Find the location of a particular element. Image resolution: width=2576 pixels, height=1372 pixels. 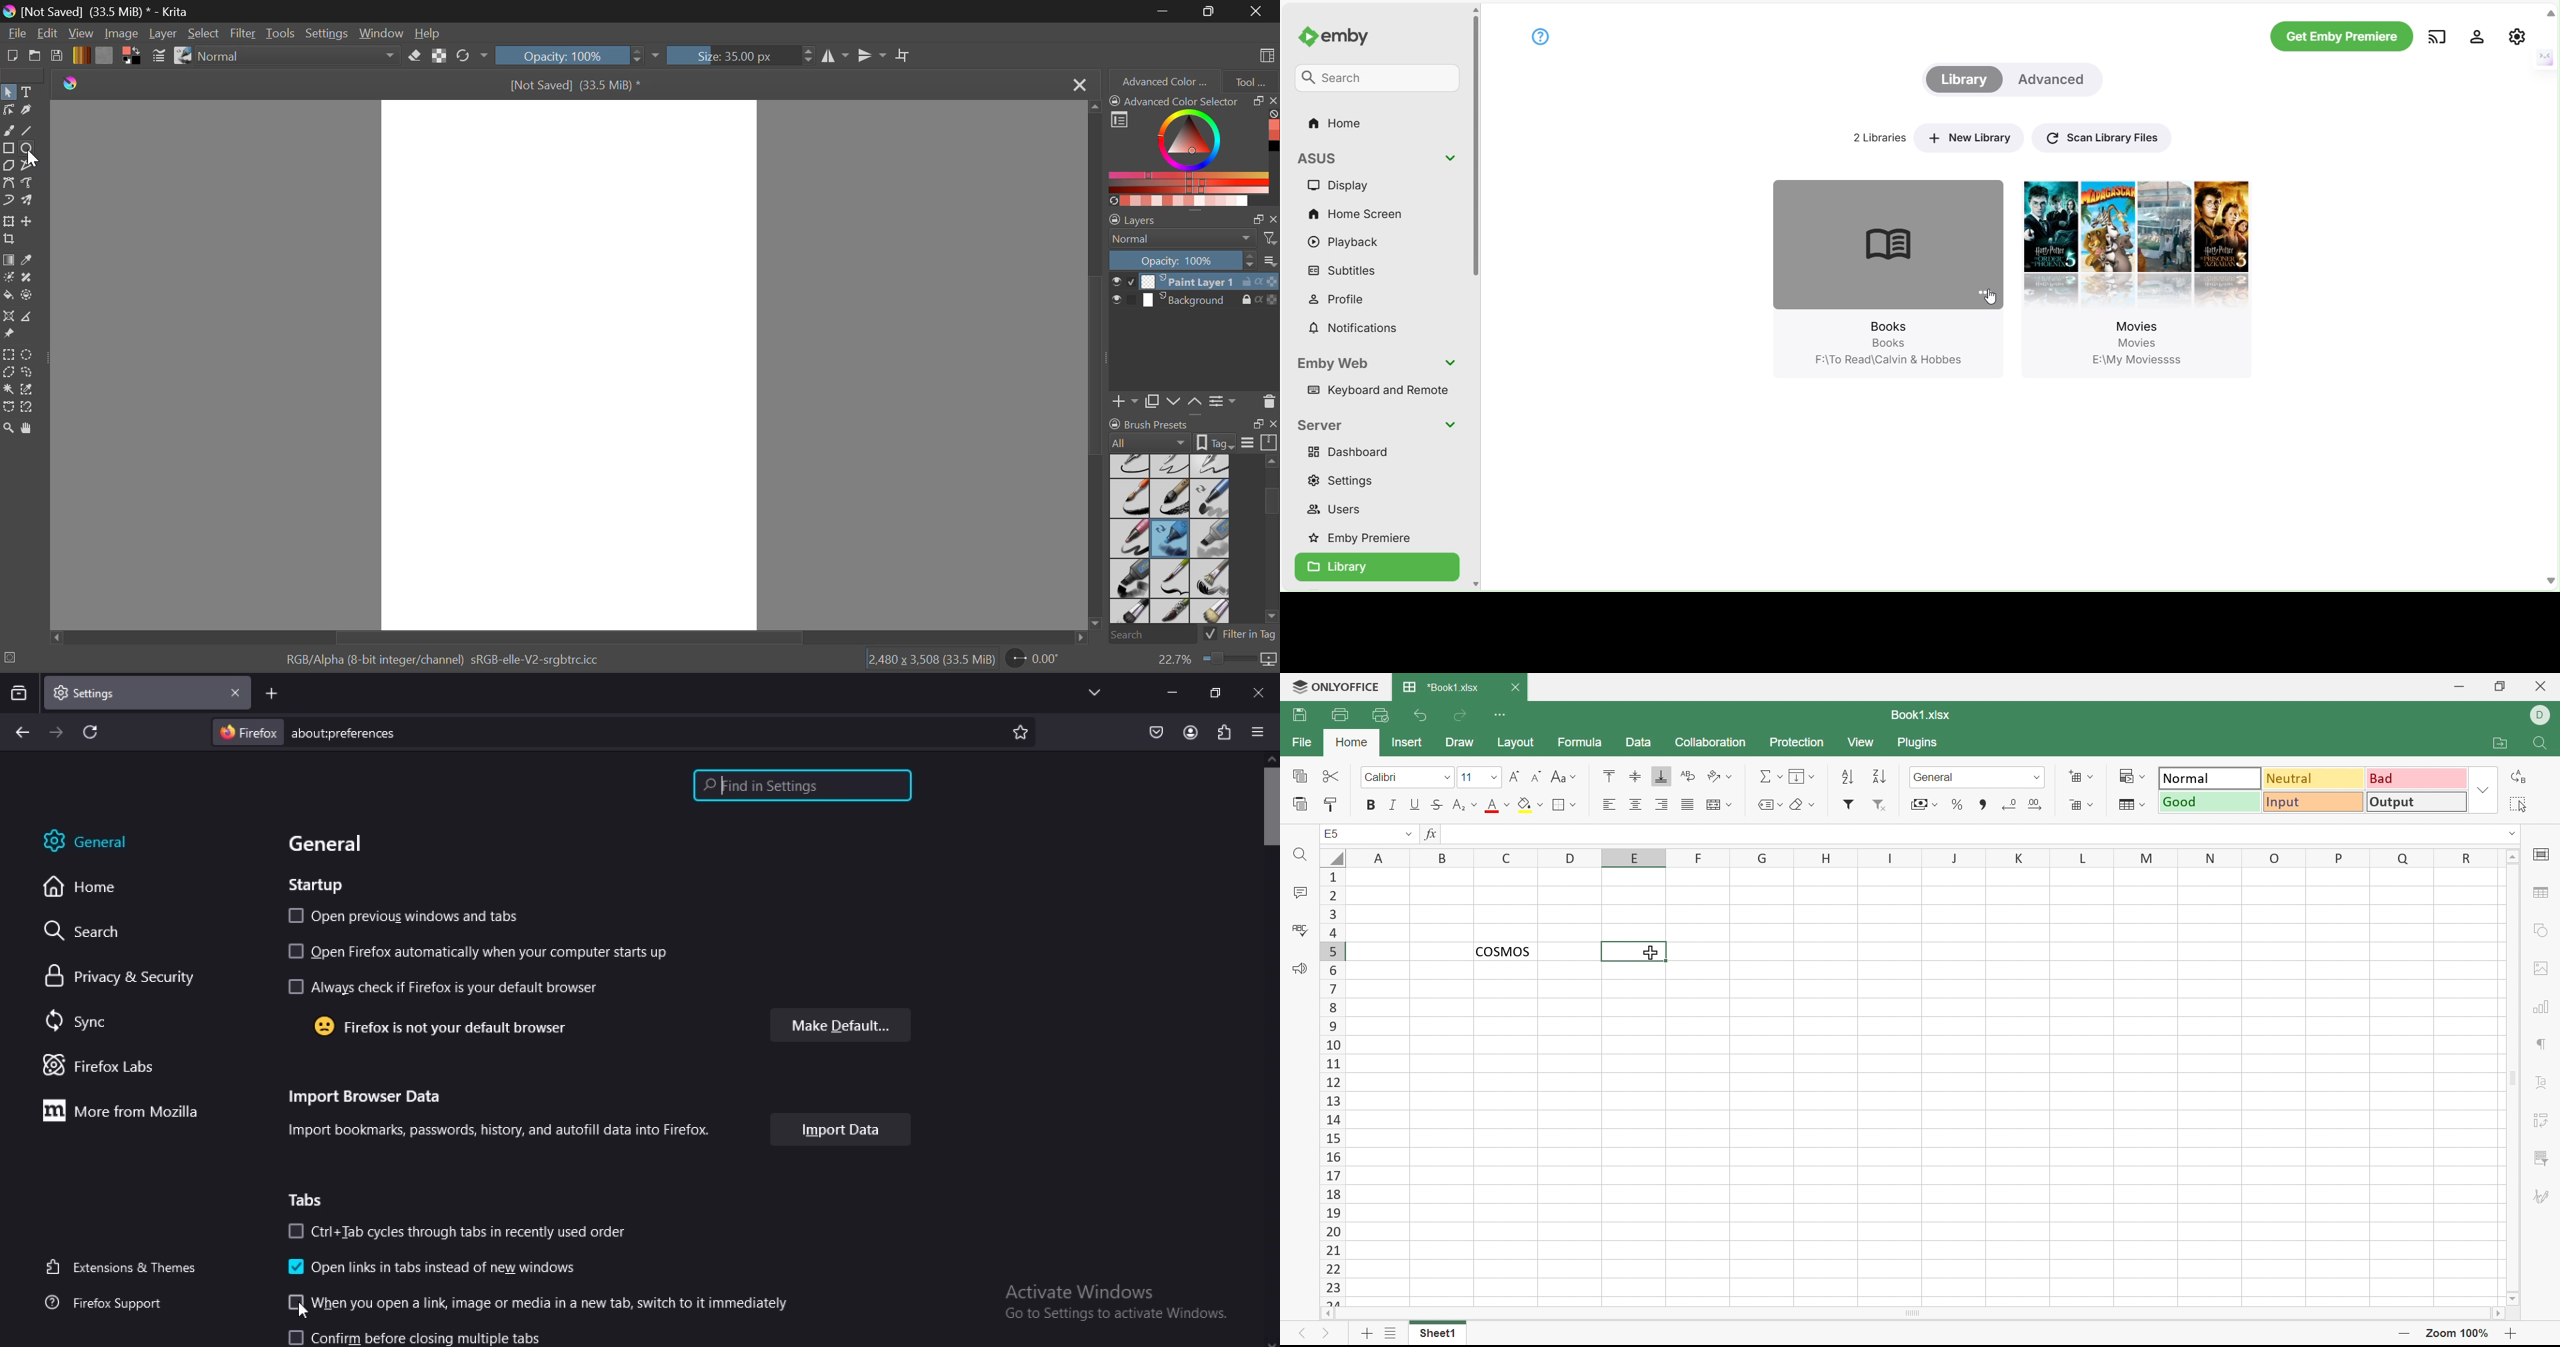

Plugins is located at coordinates (1918, 742).